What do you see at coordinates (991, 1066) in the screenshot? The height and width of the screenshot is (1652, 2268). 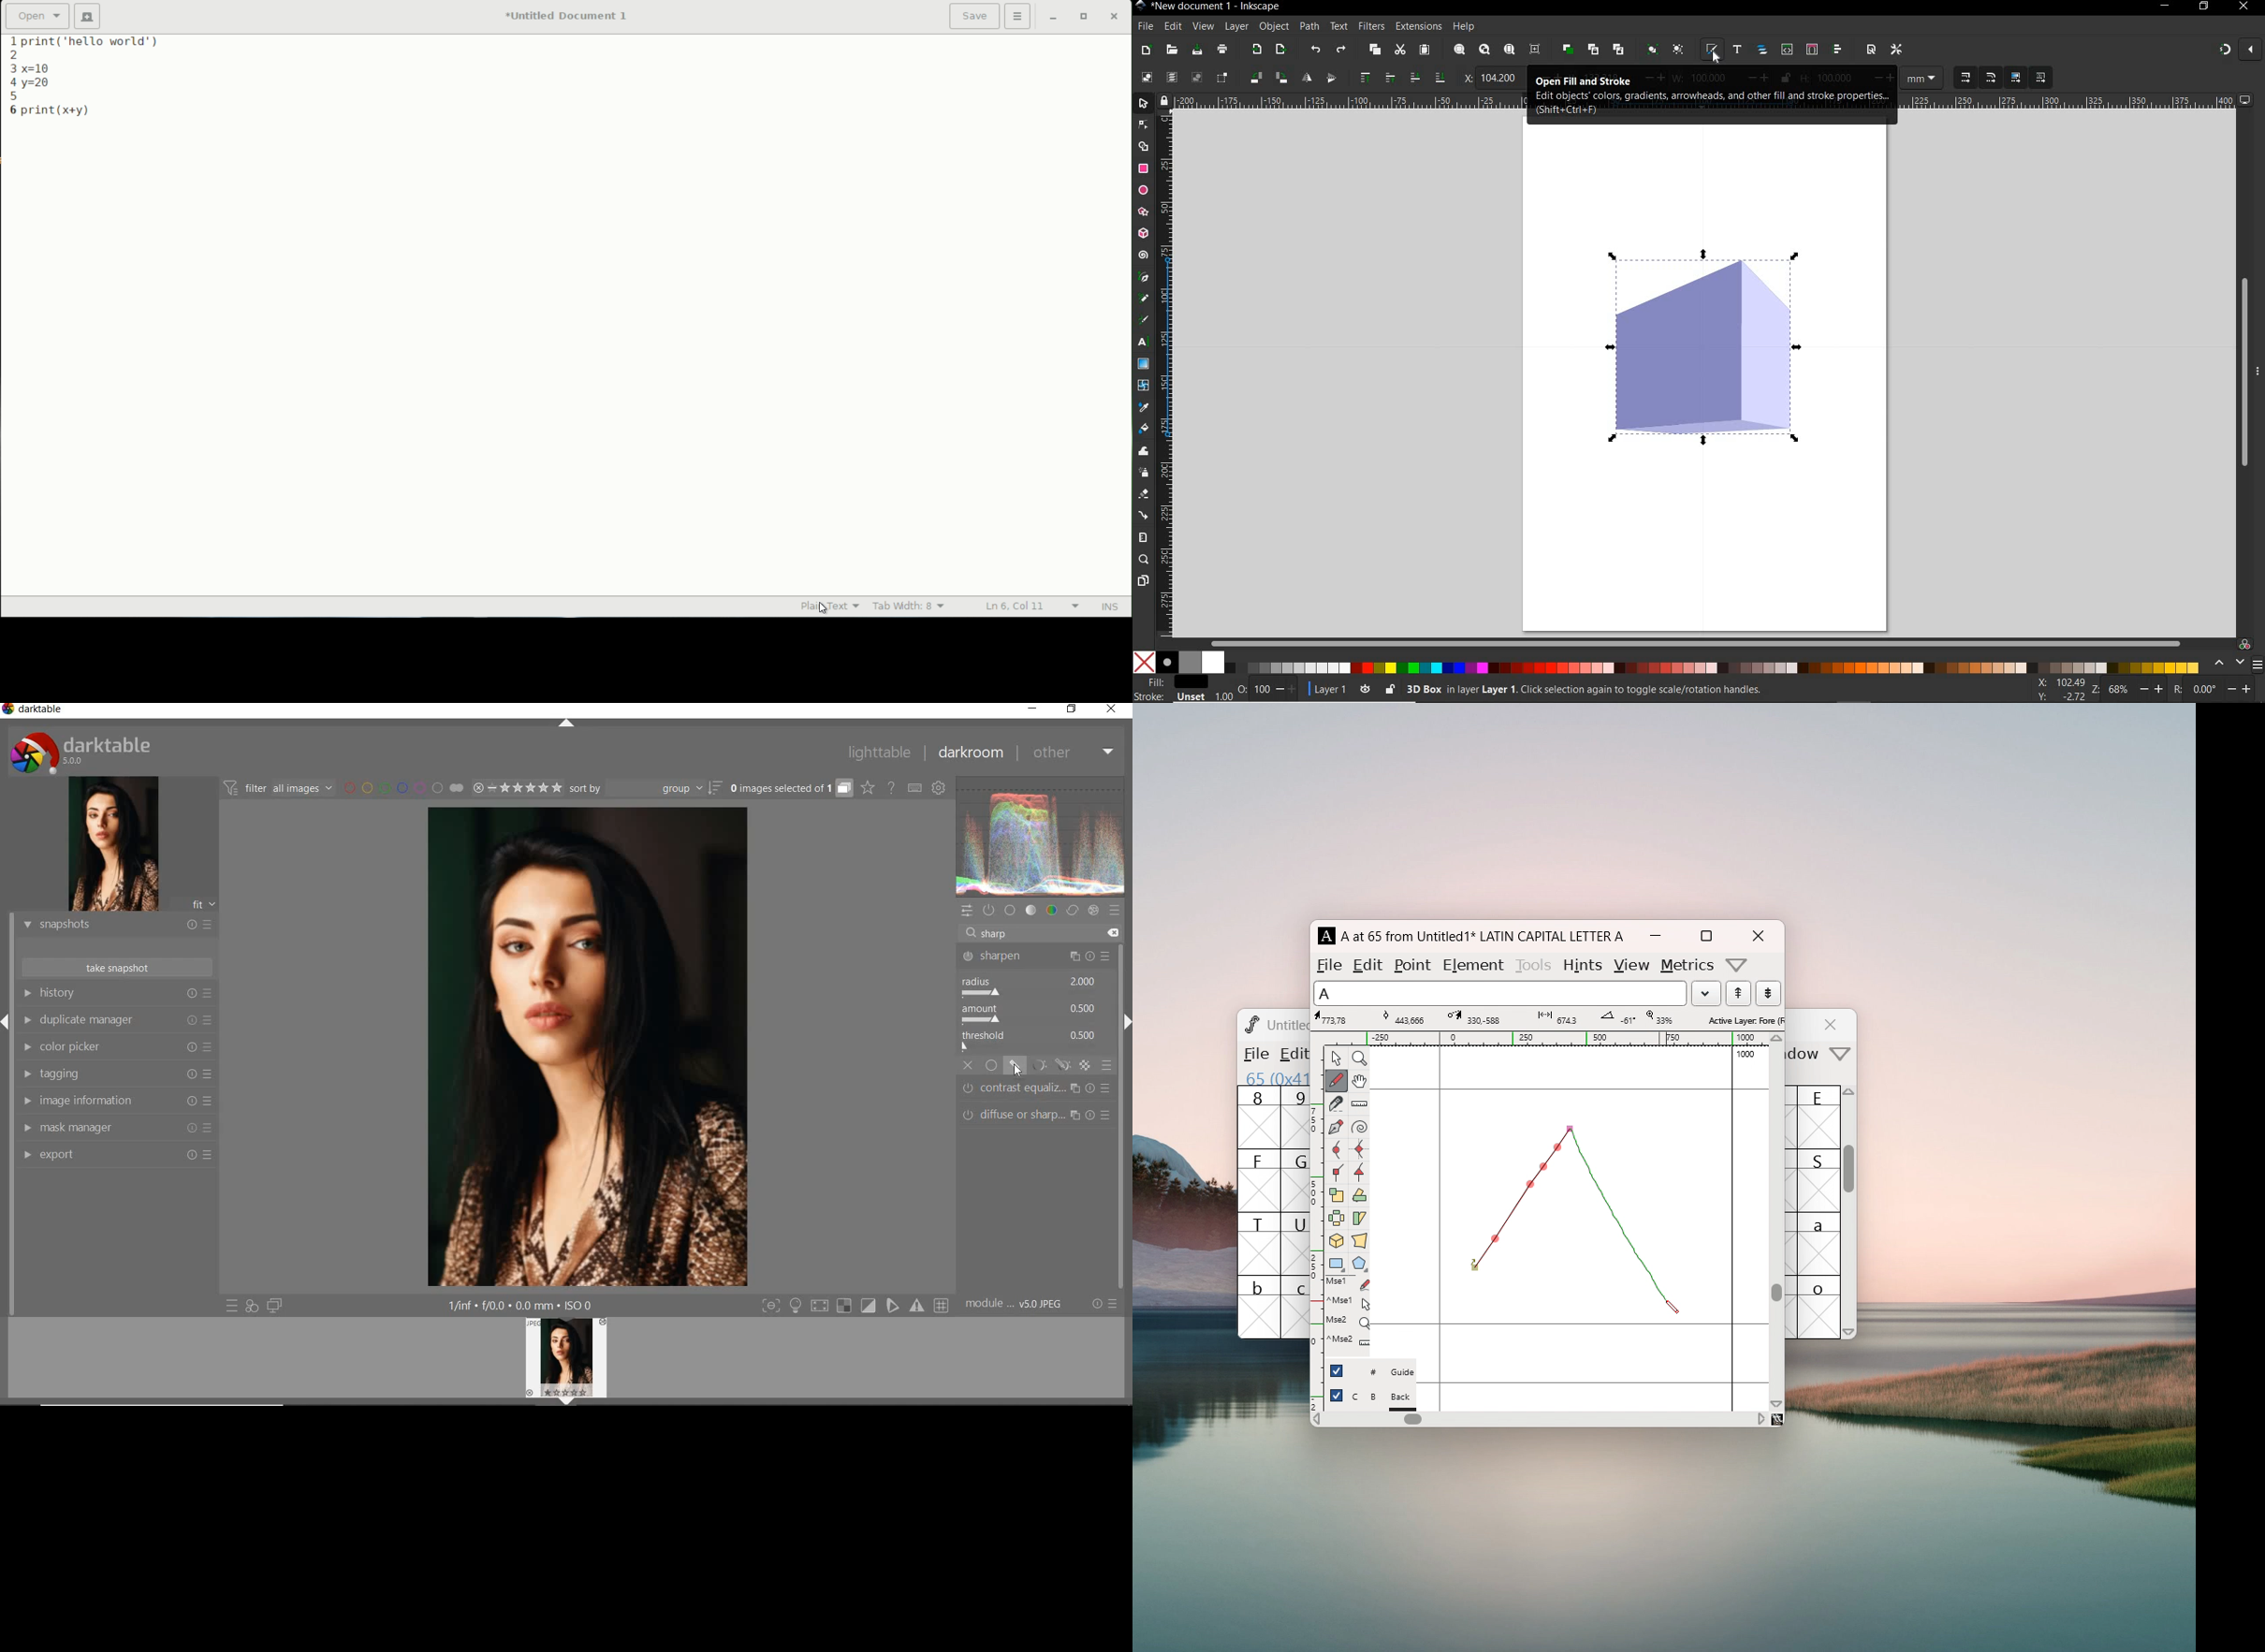 I see `uniformly` at bounding box center [991, 1066].